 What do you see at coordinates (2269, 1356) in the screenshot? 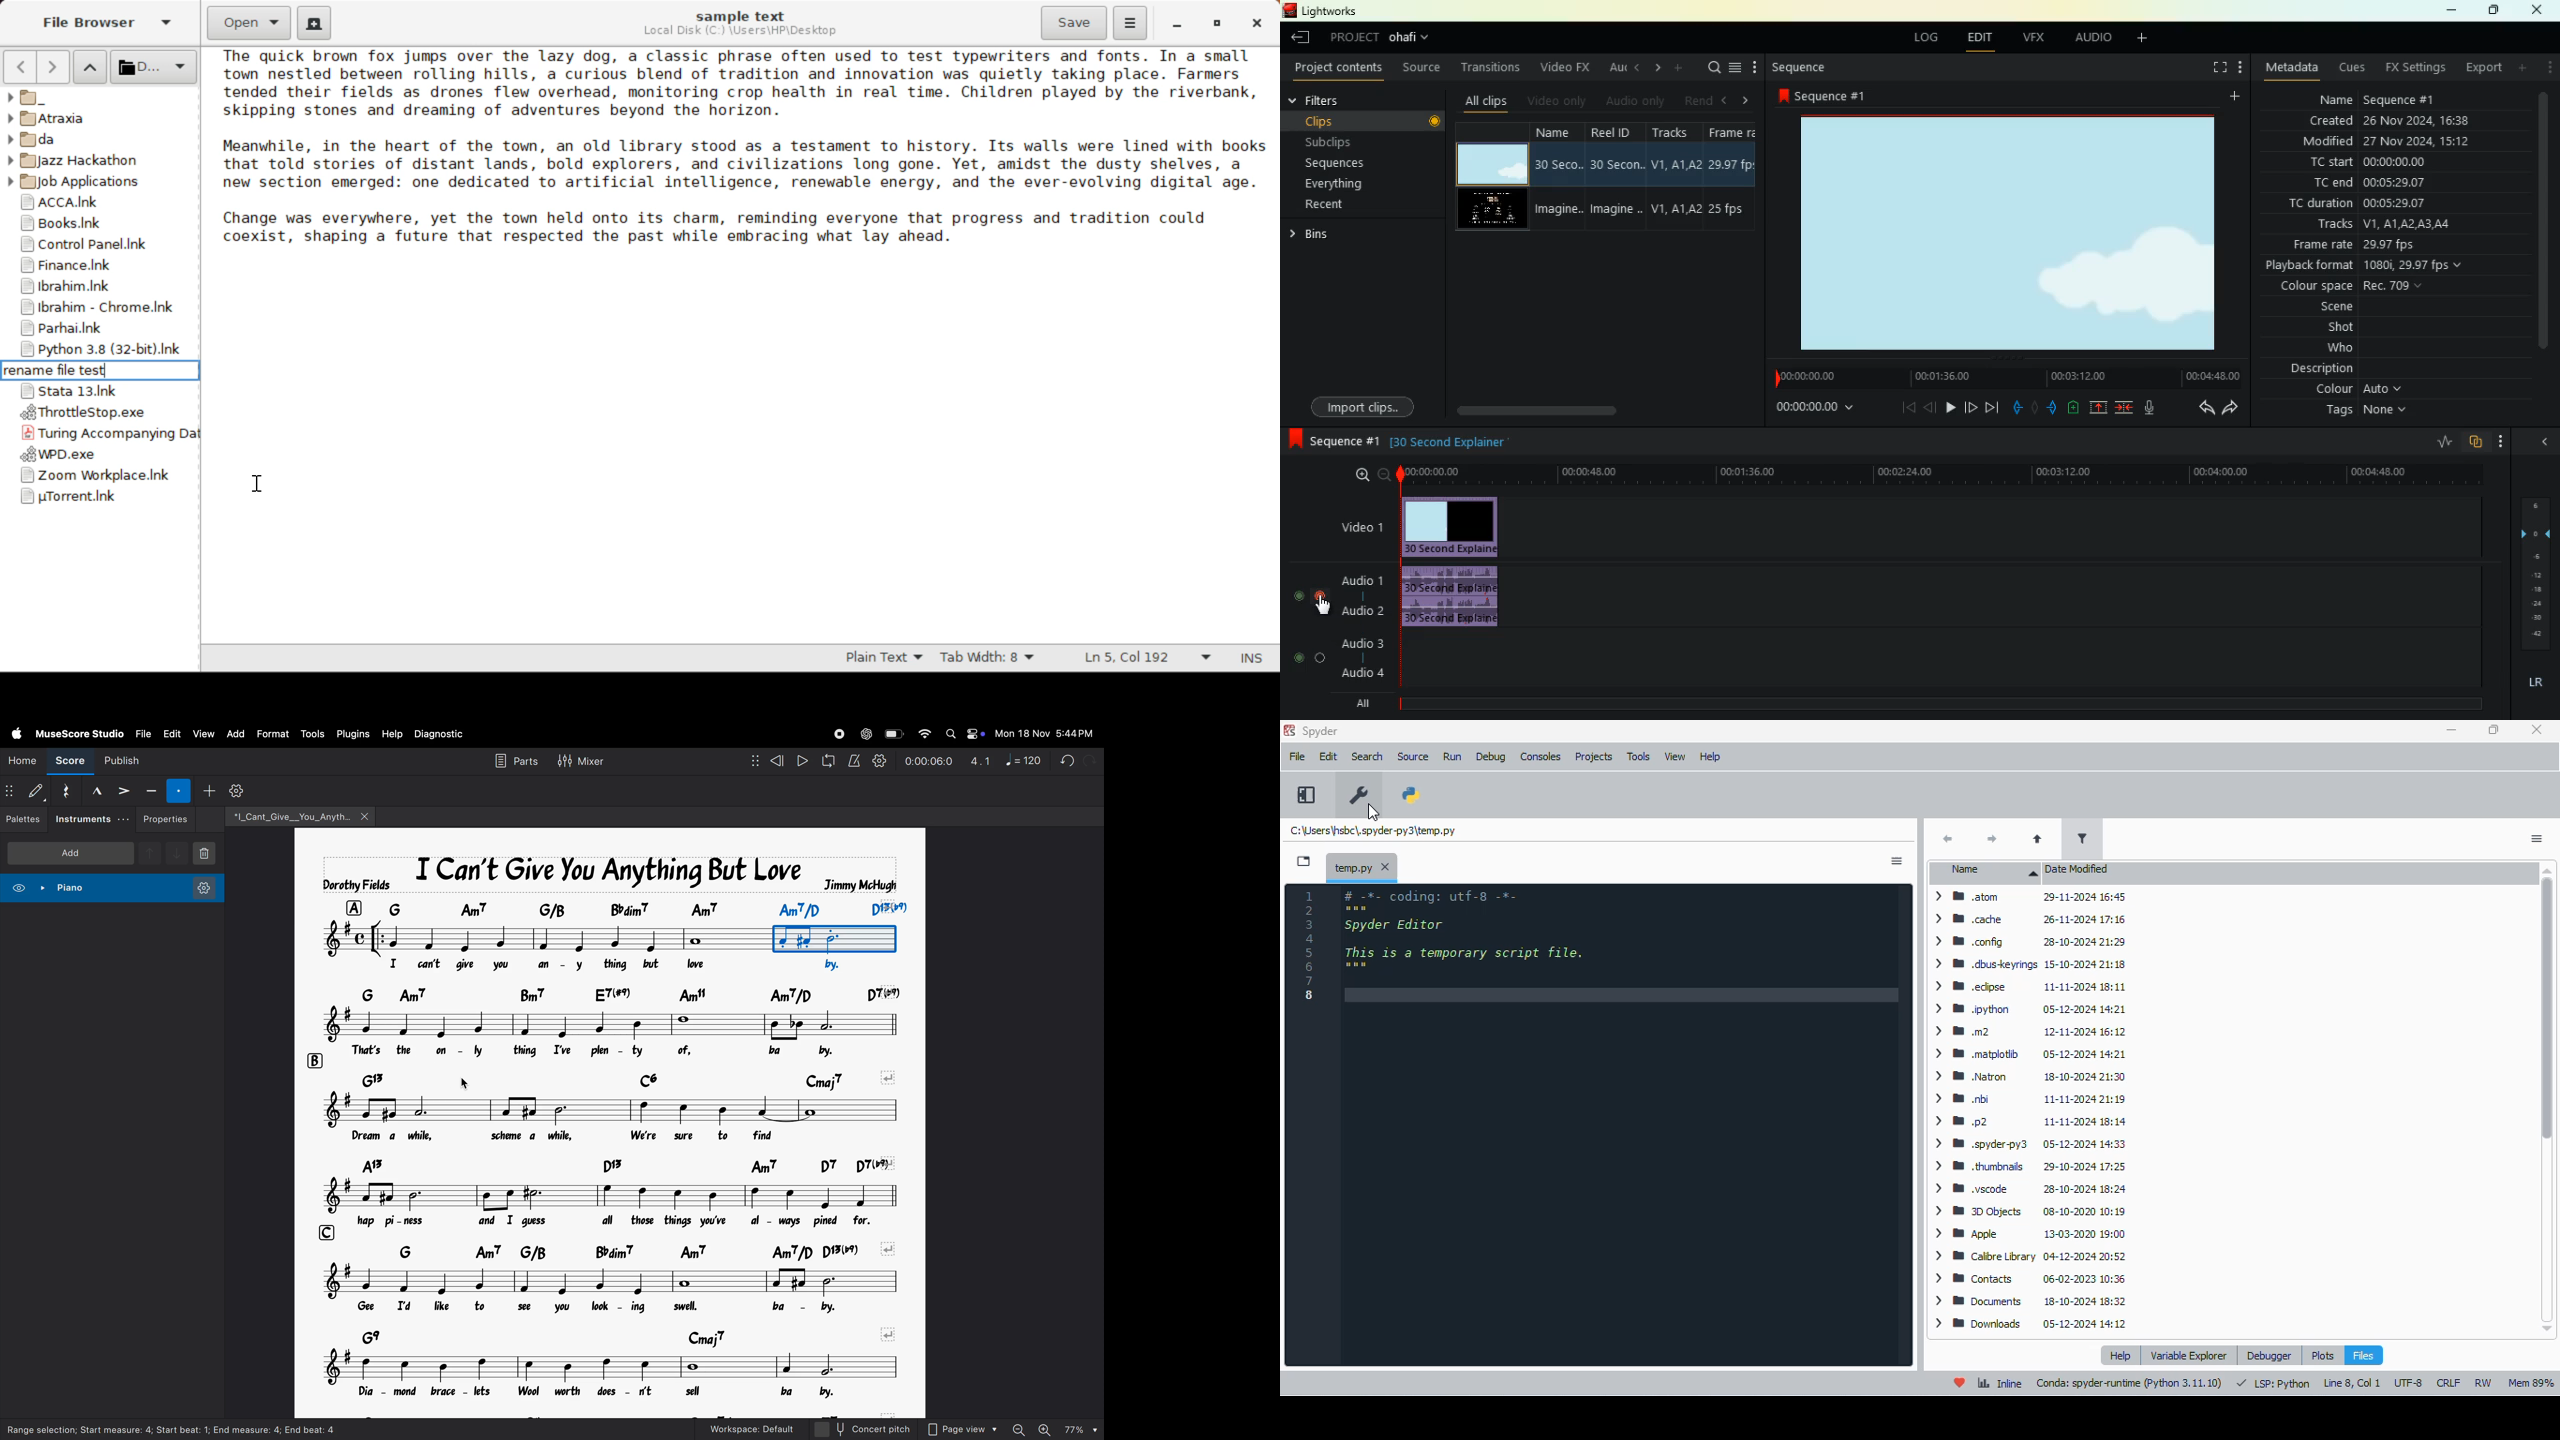
I see `debugger` at bounding box center [2269, 1356].